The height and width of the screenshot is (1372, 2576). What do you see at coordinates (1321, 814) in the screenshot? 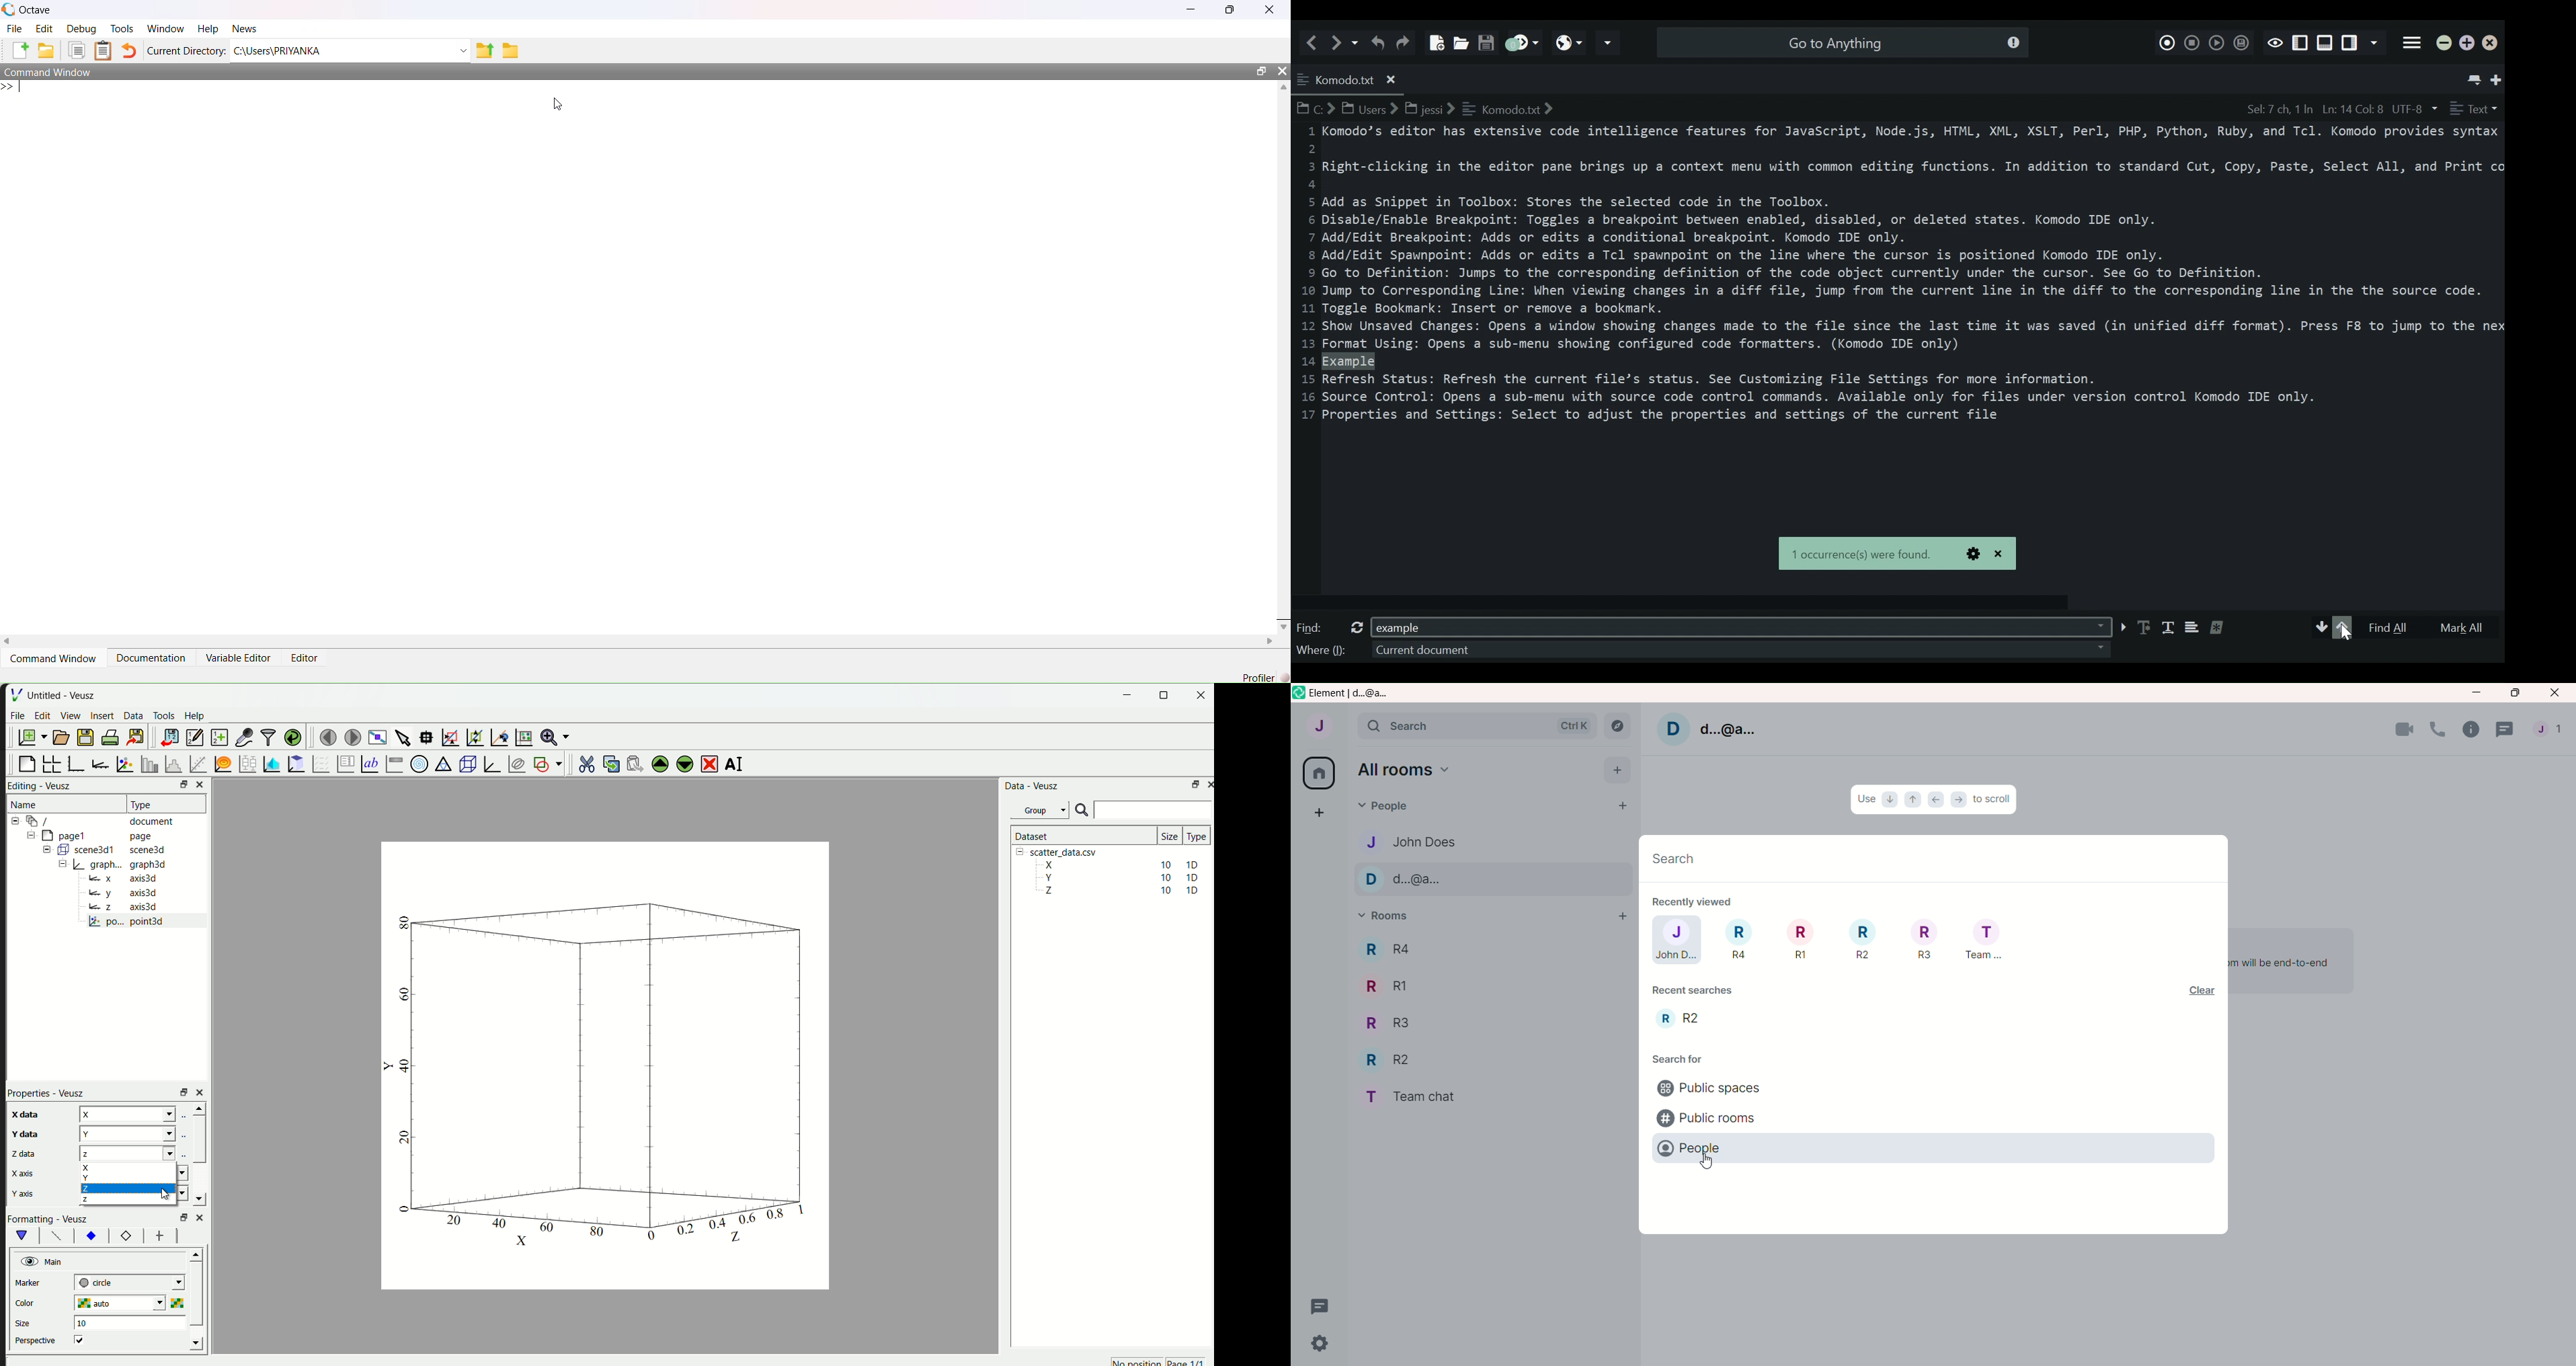
I see `create a space` at bounding box center [1321, 814].